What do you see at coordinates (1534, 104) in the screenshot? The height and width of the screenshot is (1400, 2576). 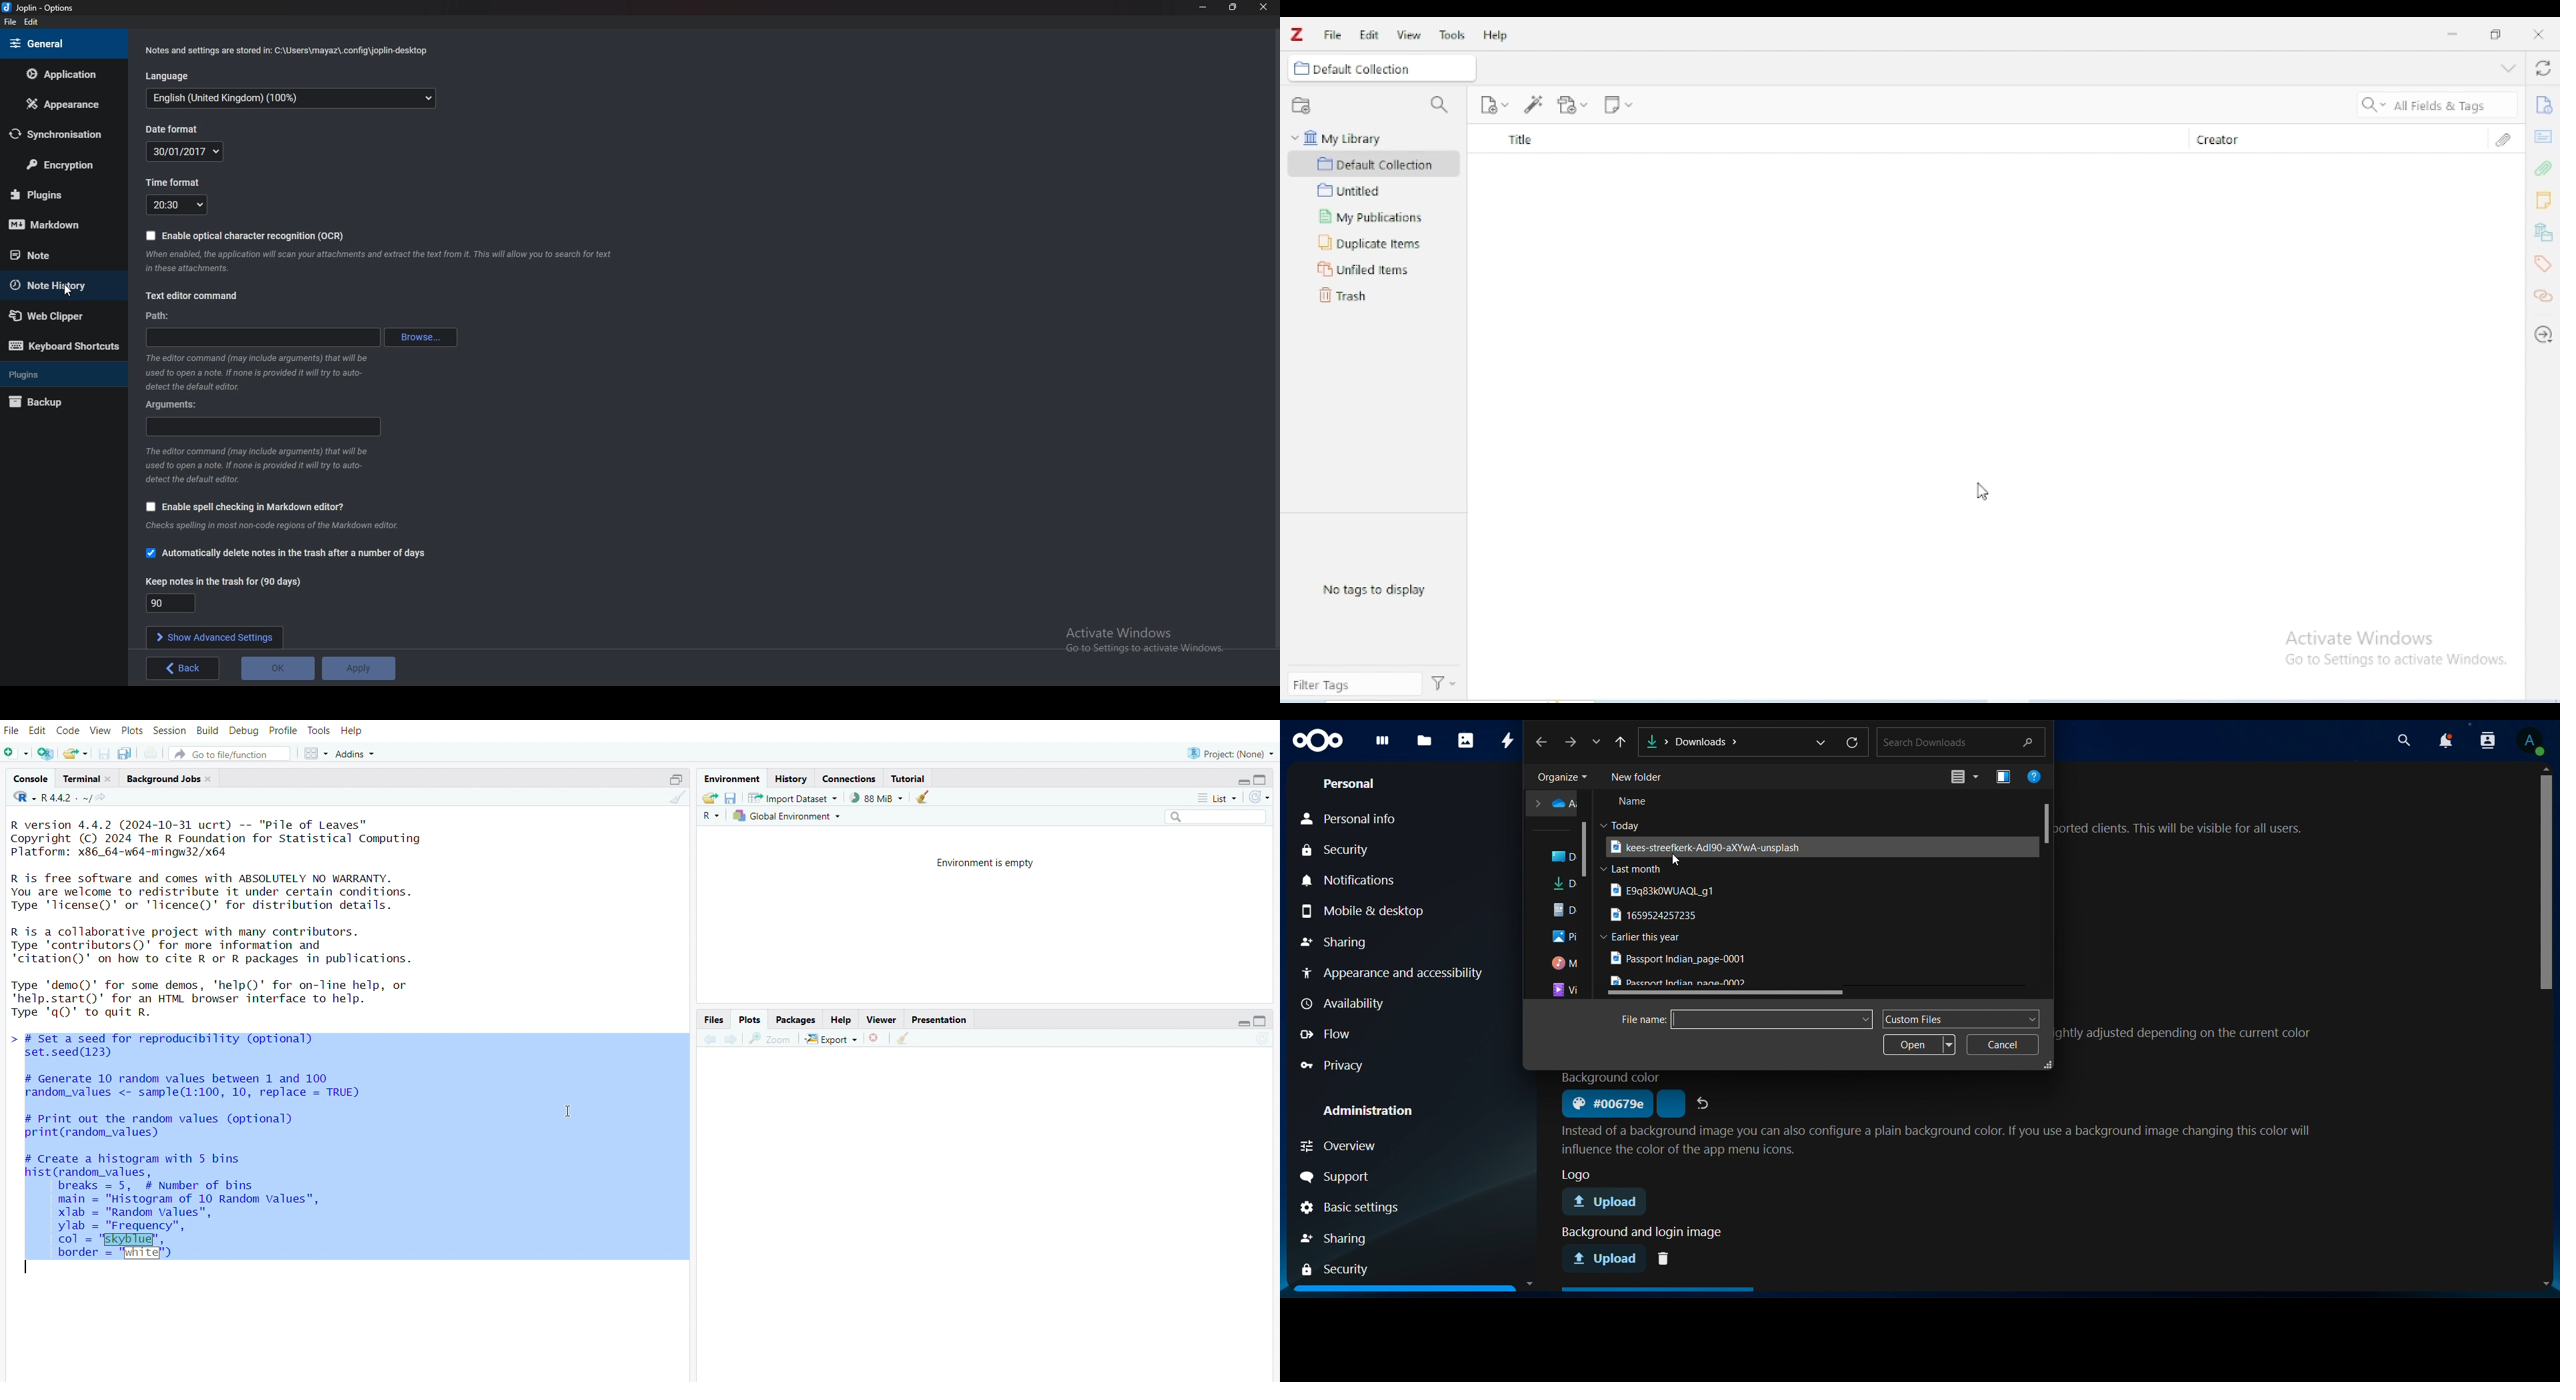 I see `add item(s) by identifier` at bounding box center [1534, 104].